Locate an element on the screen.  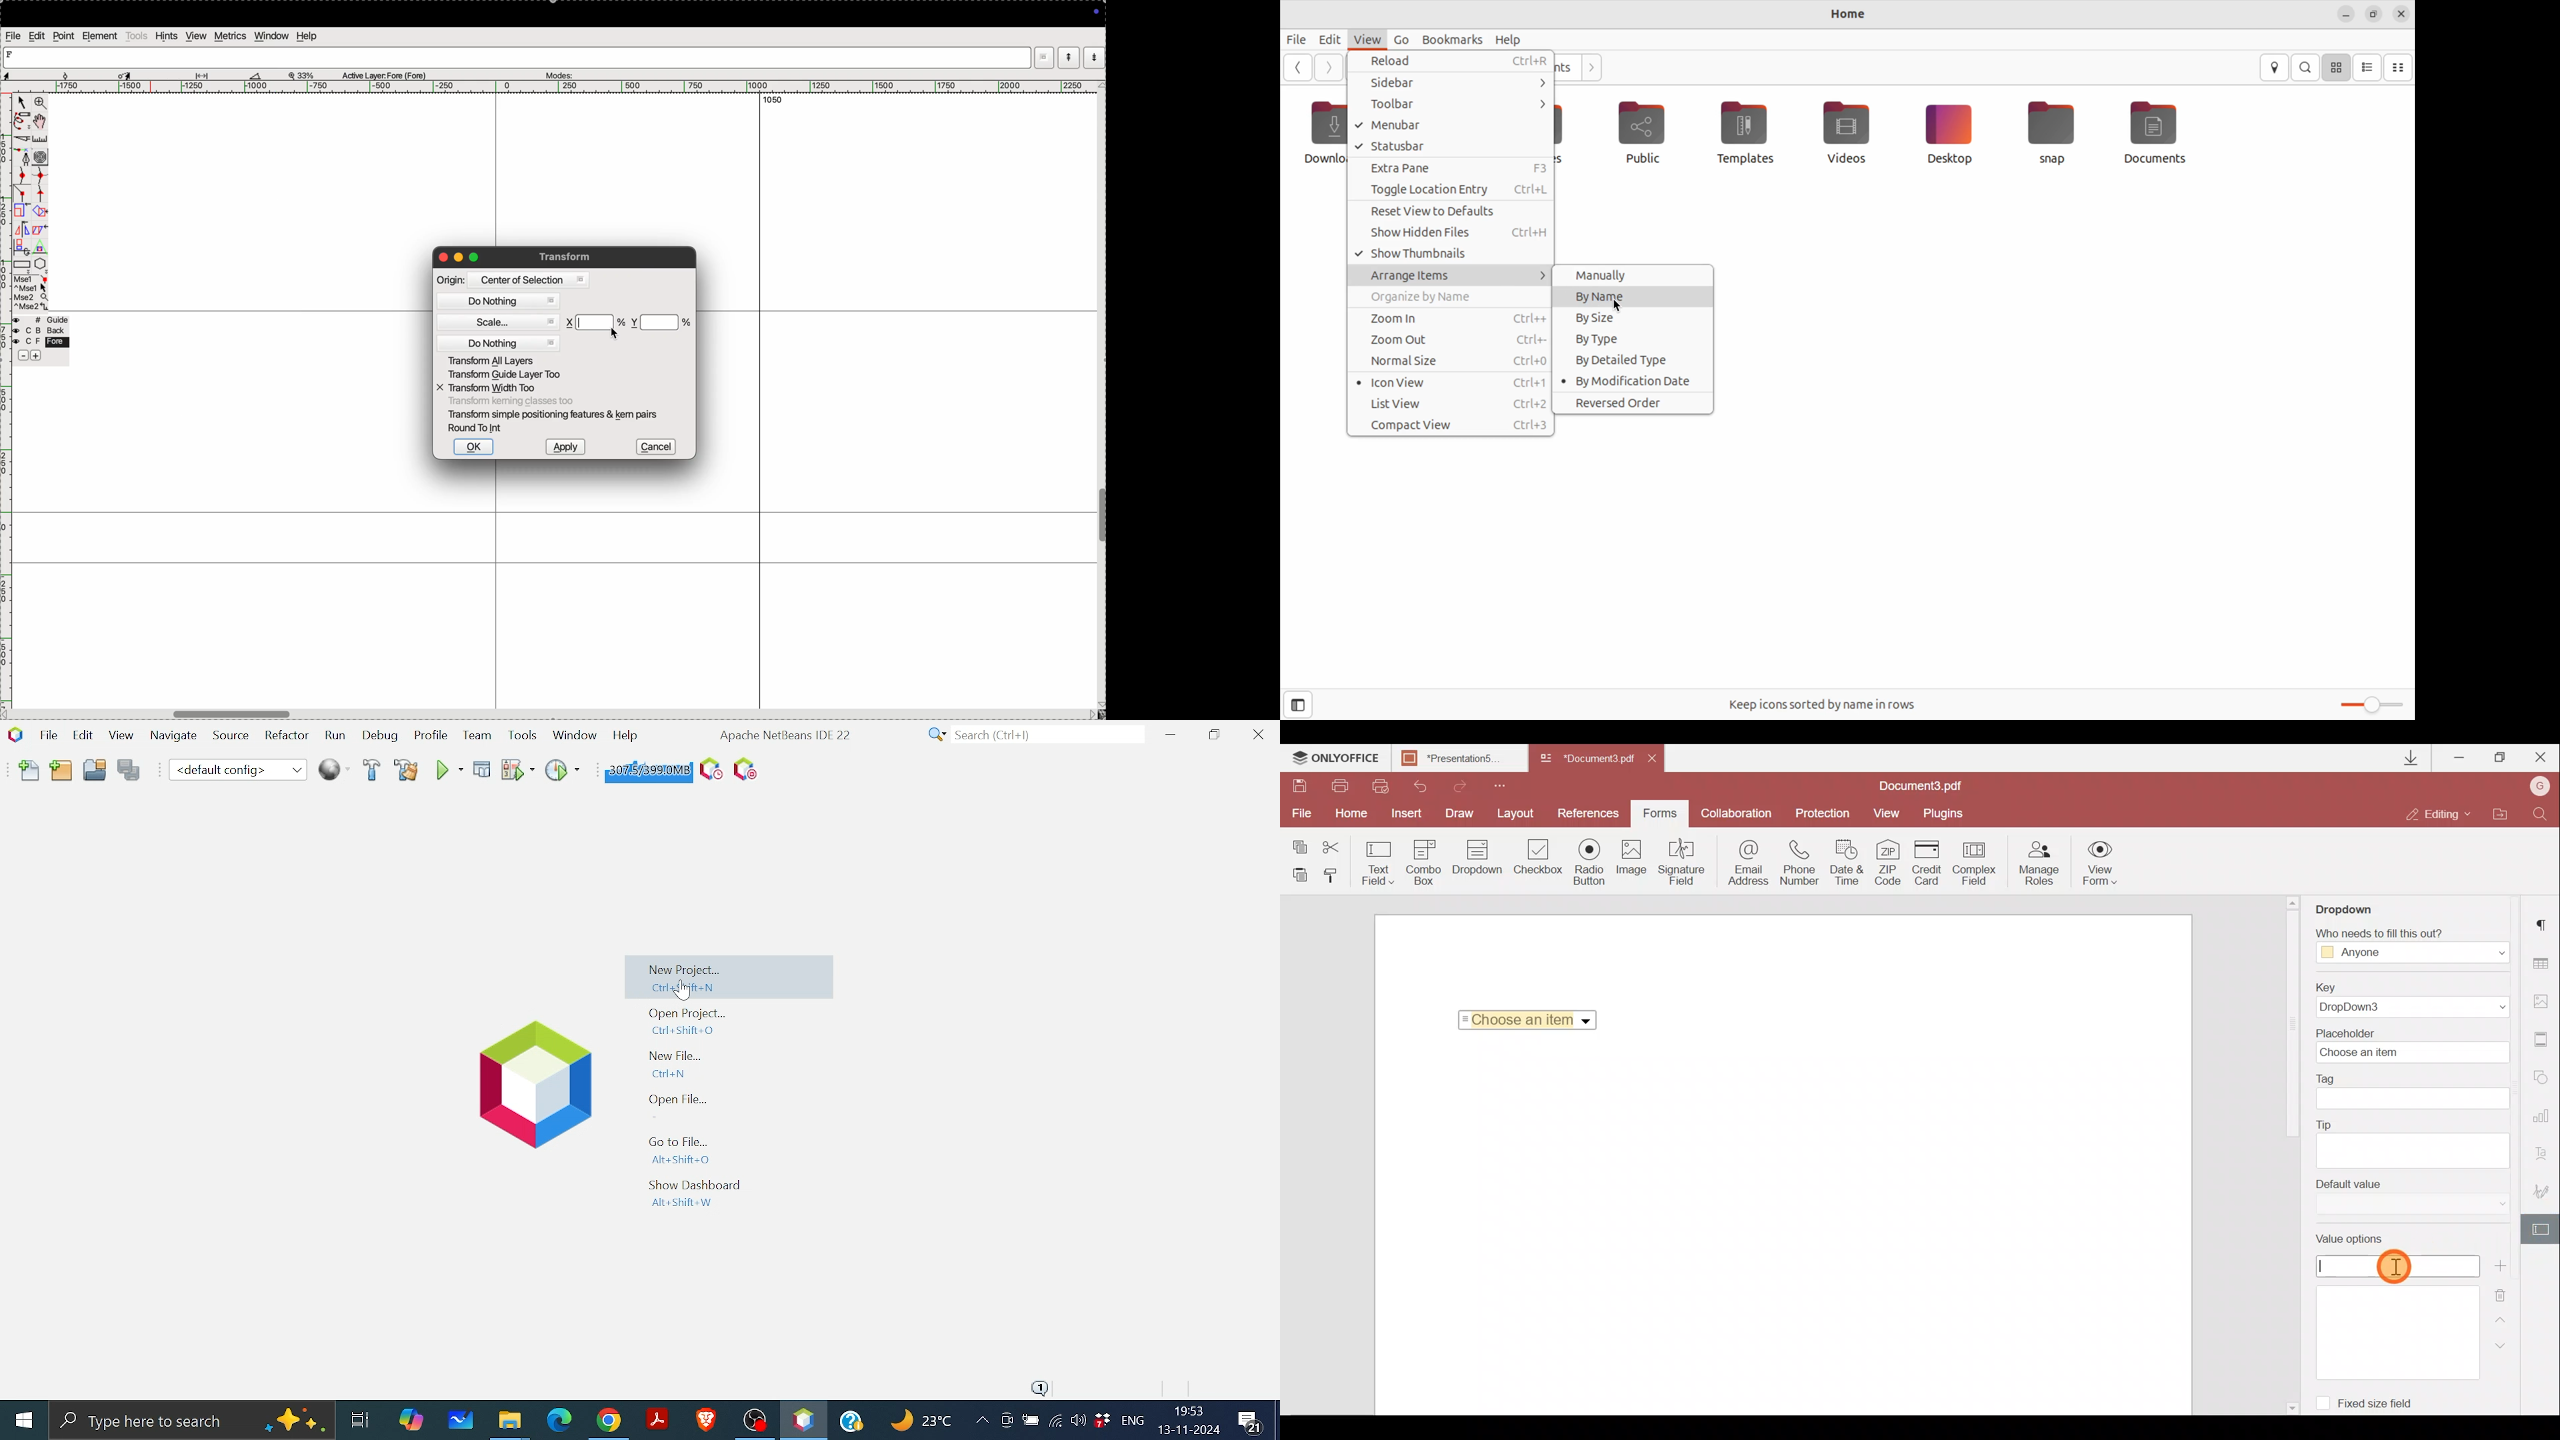
y scale % is located at coordinates (661, 322).